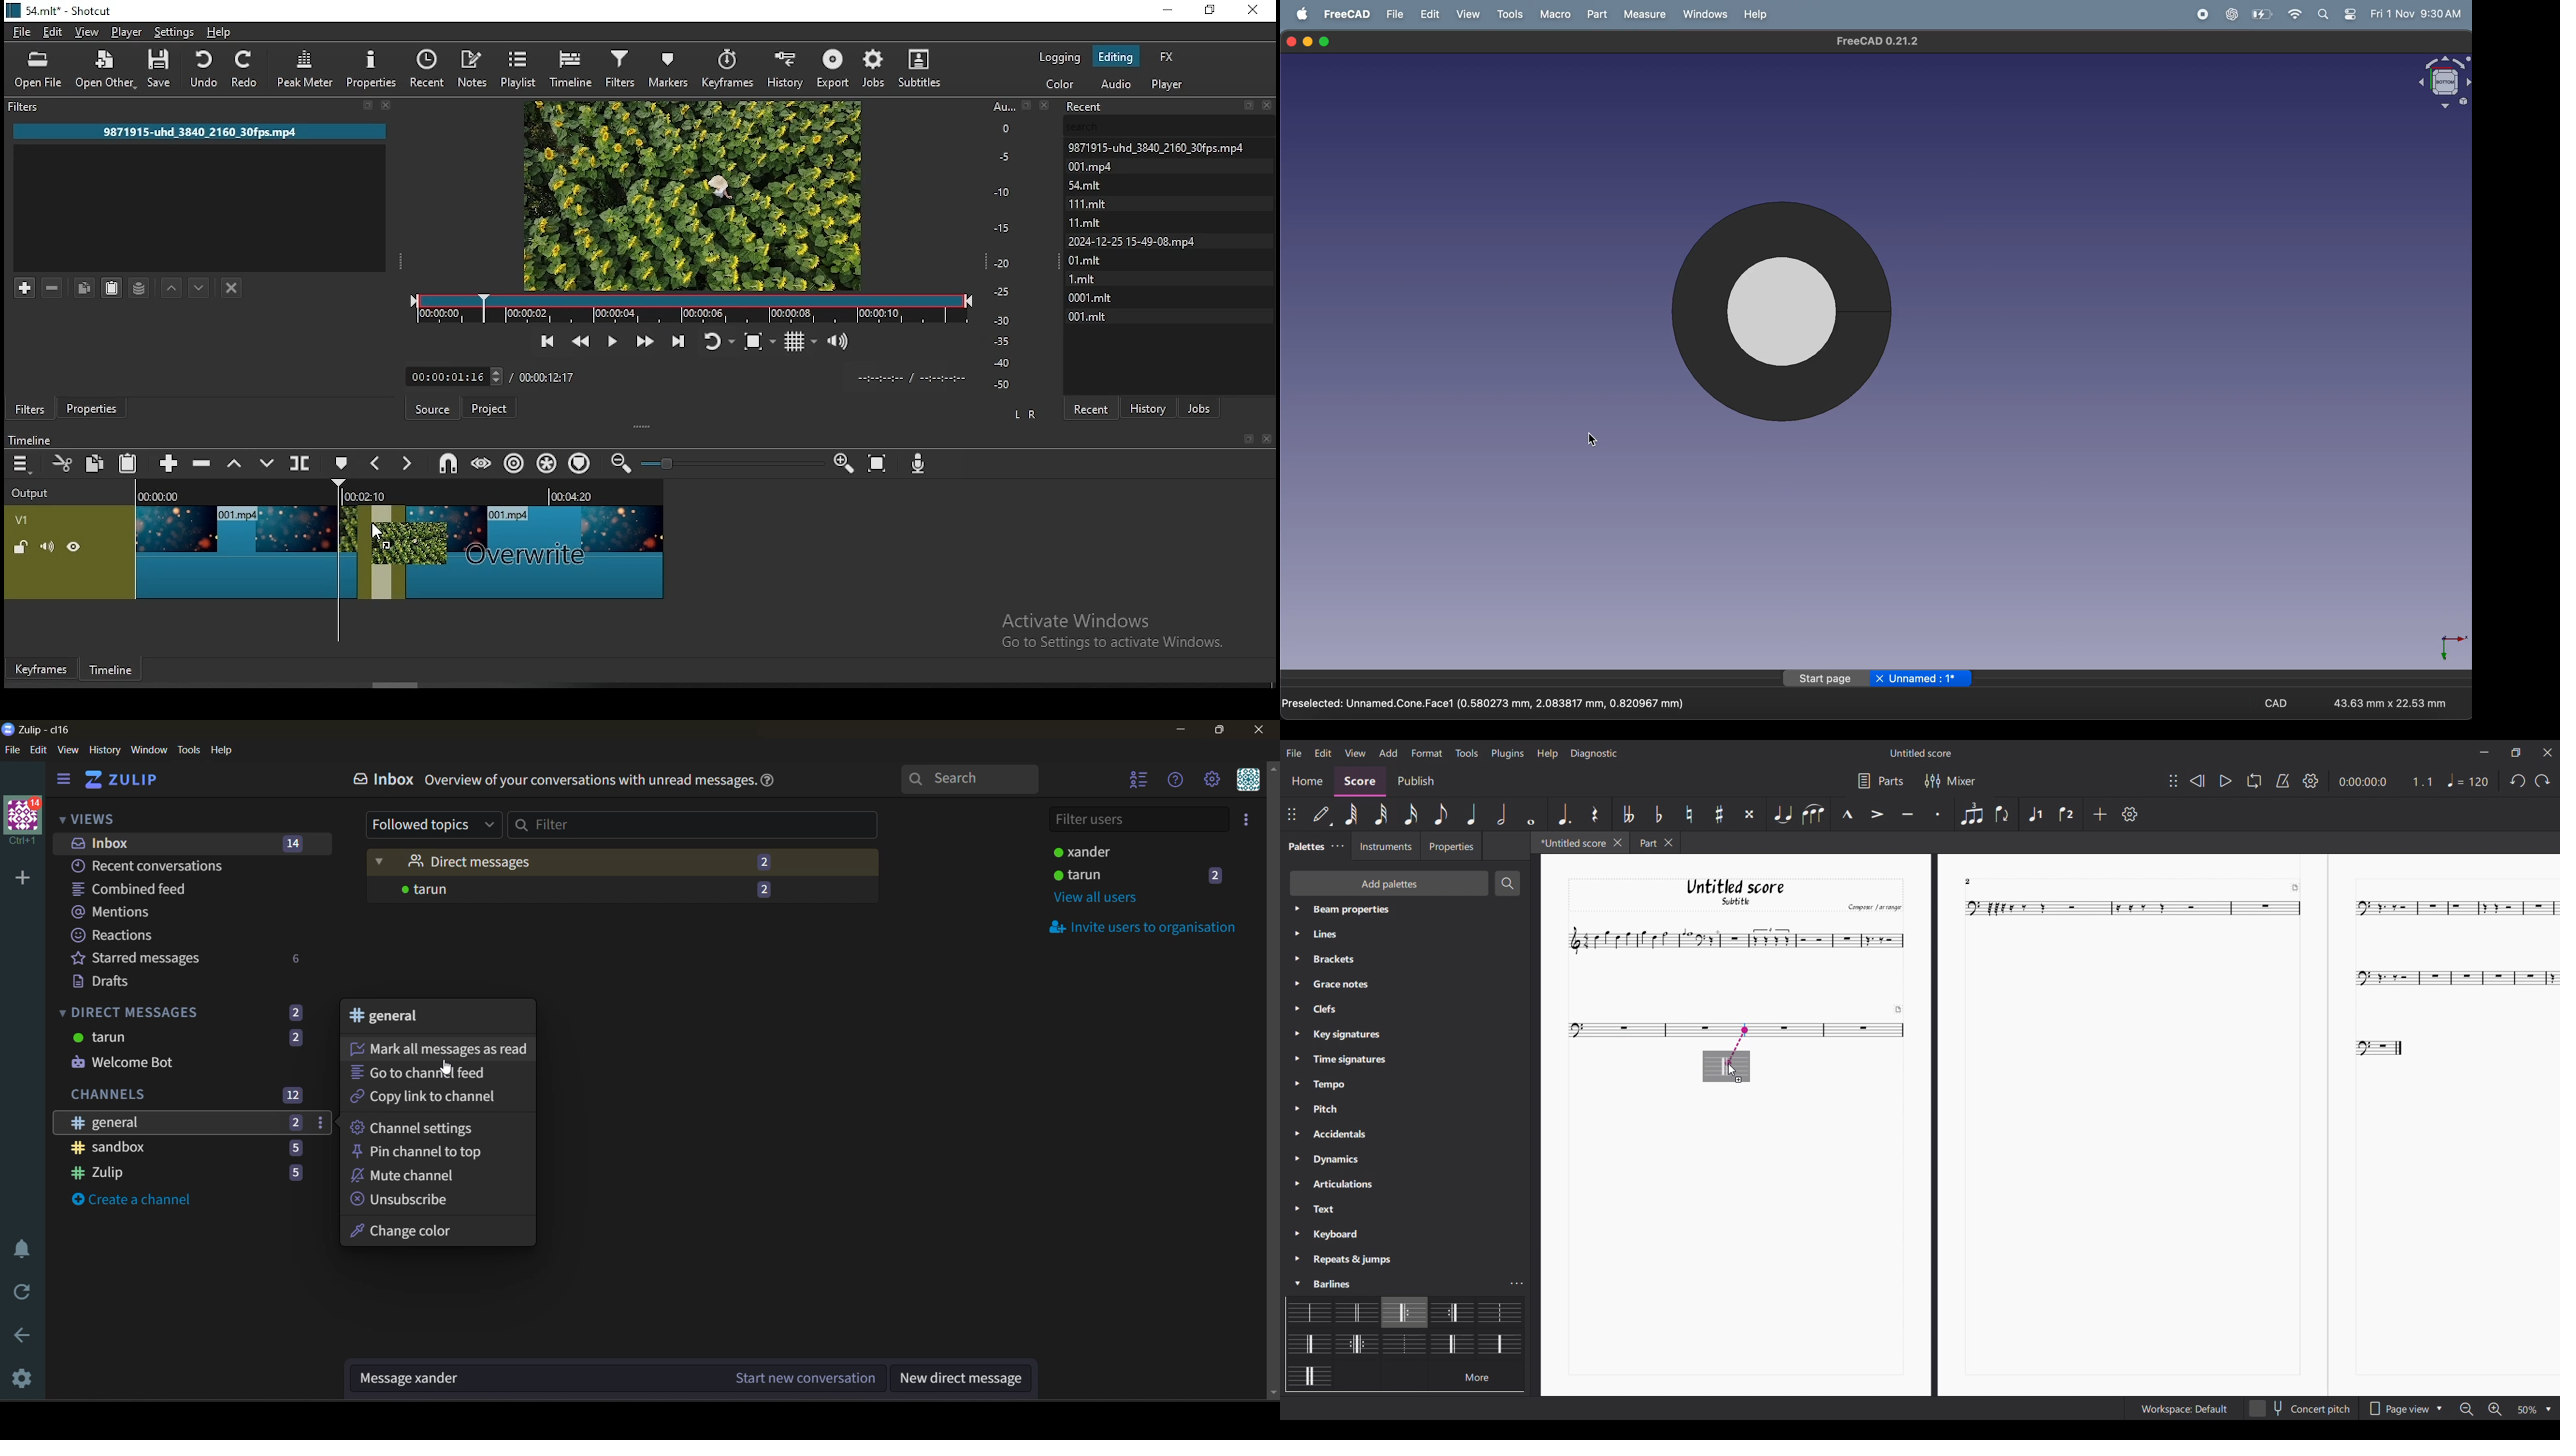 The image size is (2576, 1456). What do you see at coordinates (1247, 821) in the screenshot?
I see `invite users to organisation` at bounding box center [1247, 821].